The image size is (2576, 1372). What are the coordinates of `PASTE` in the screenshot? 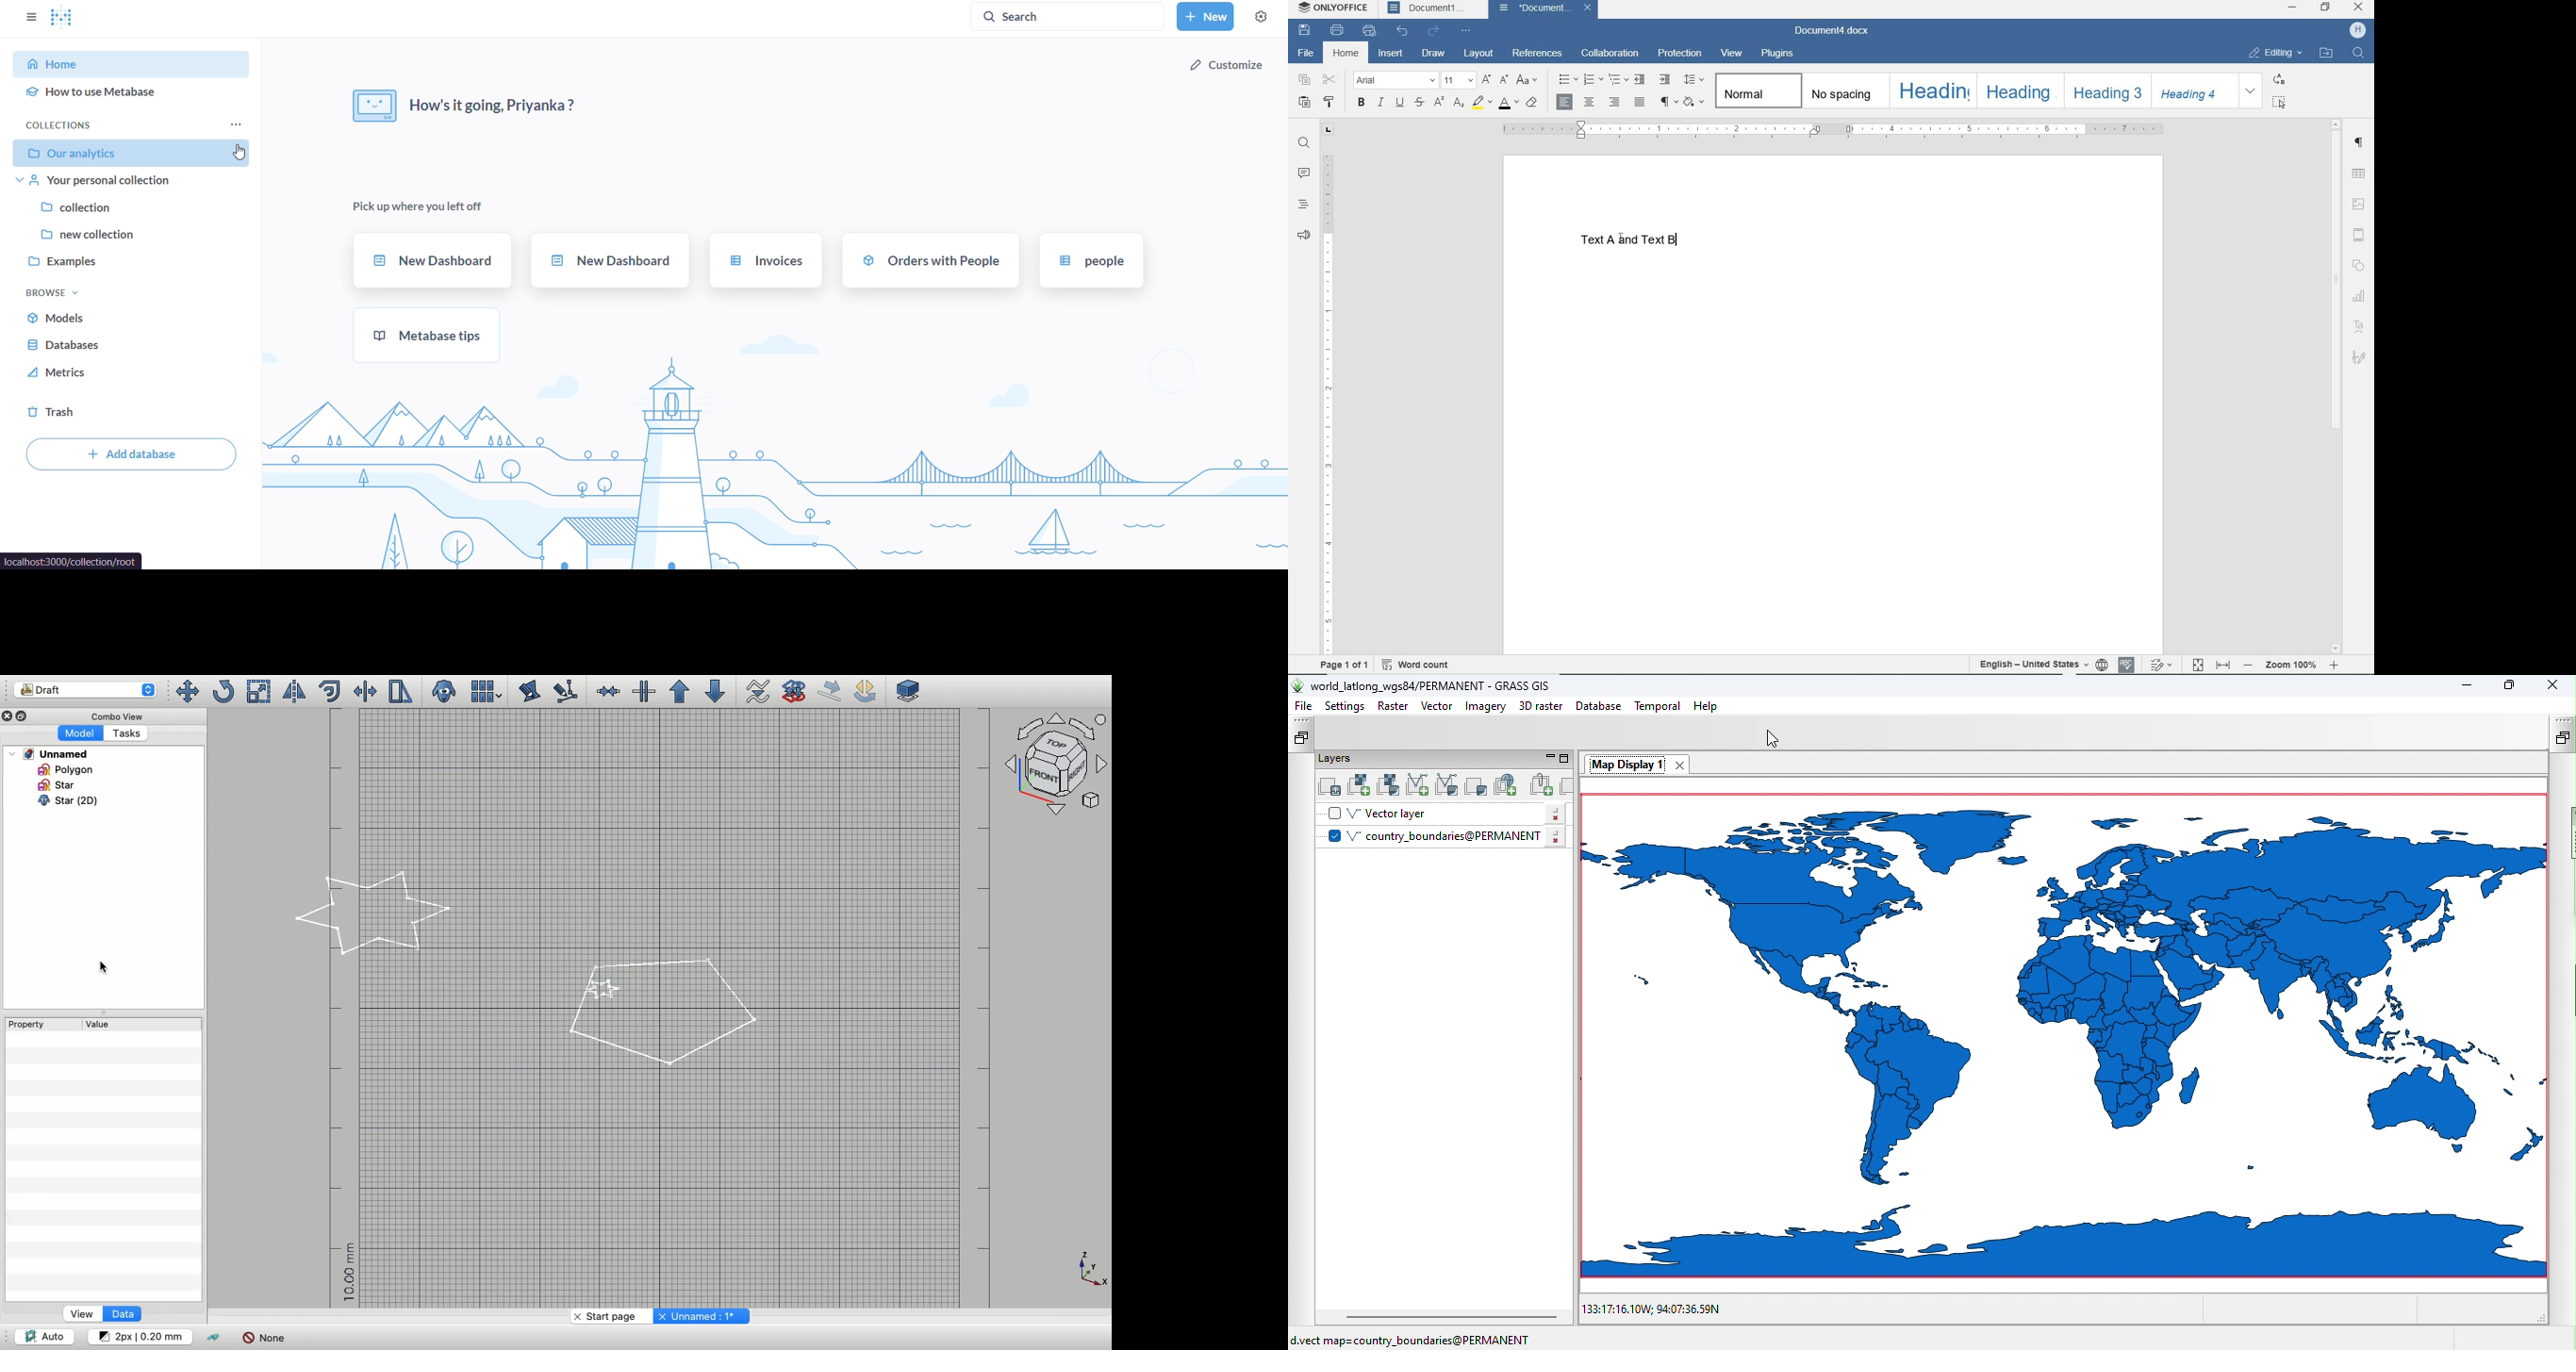 It's located at (1304, 102).